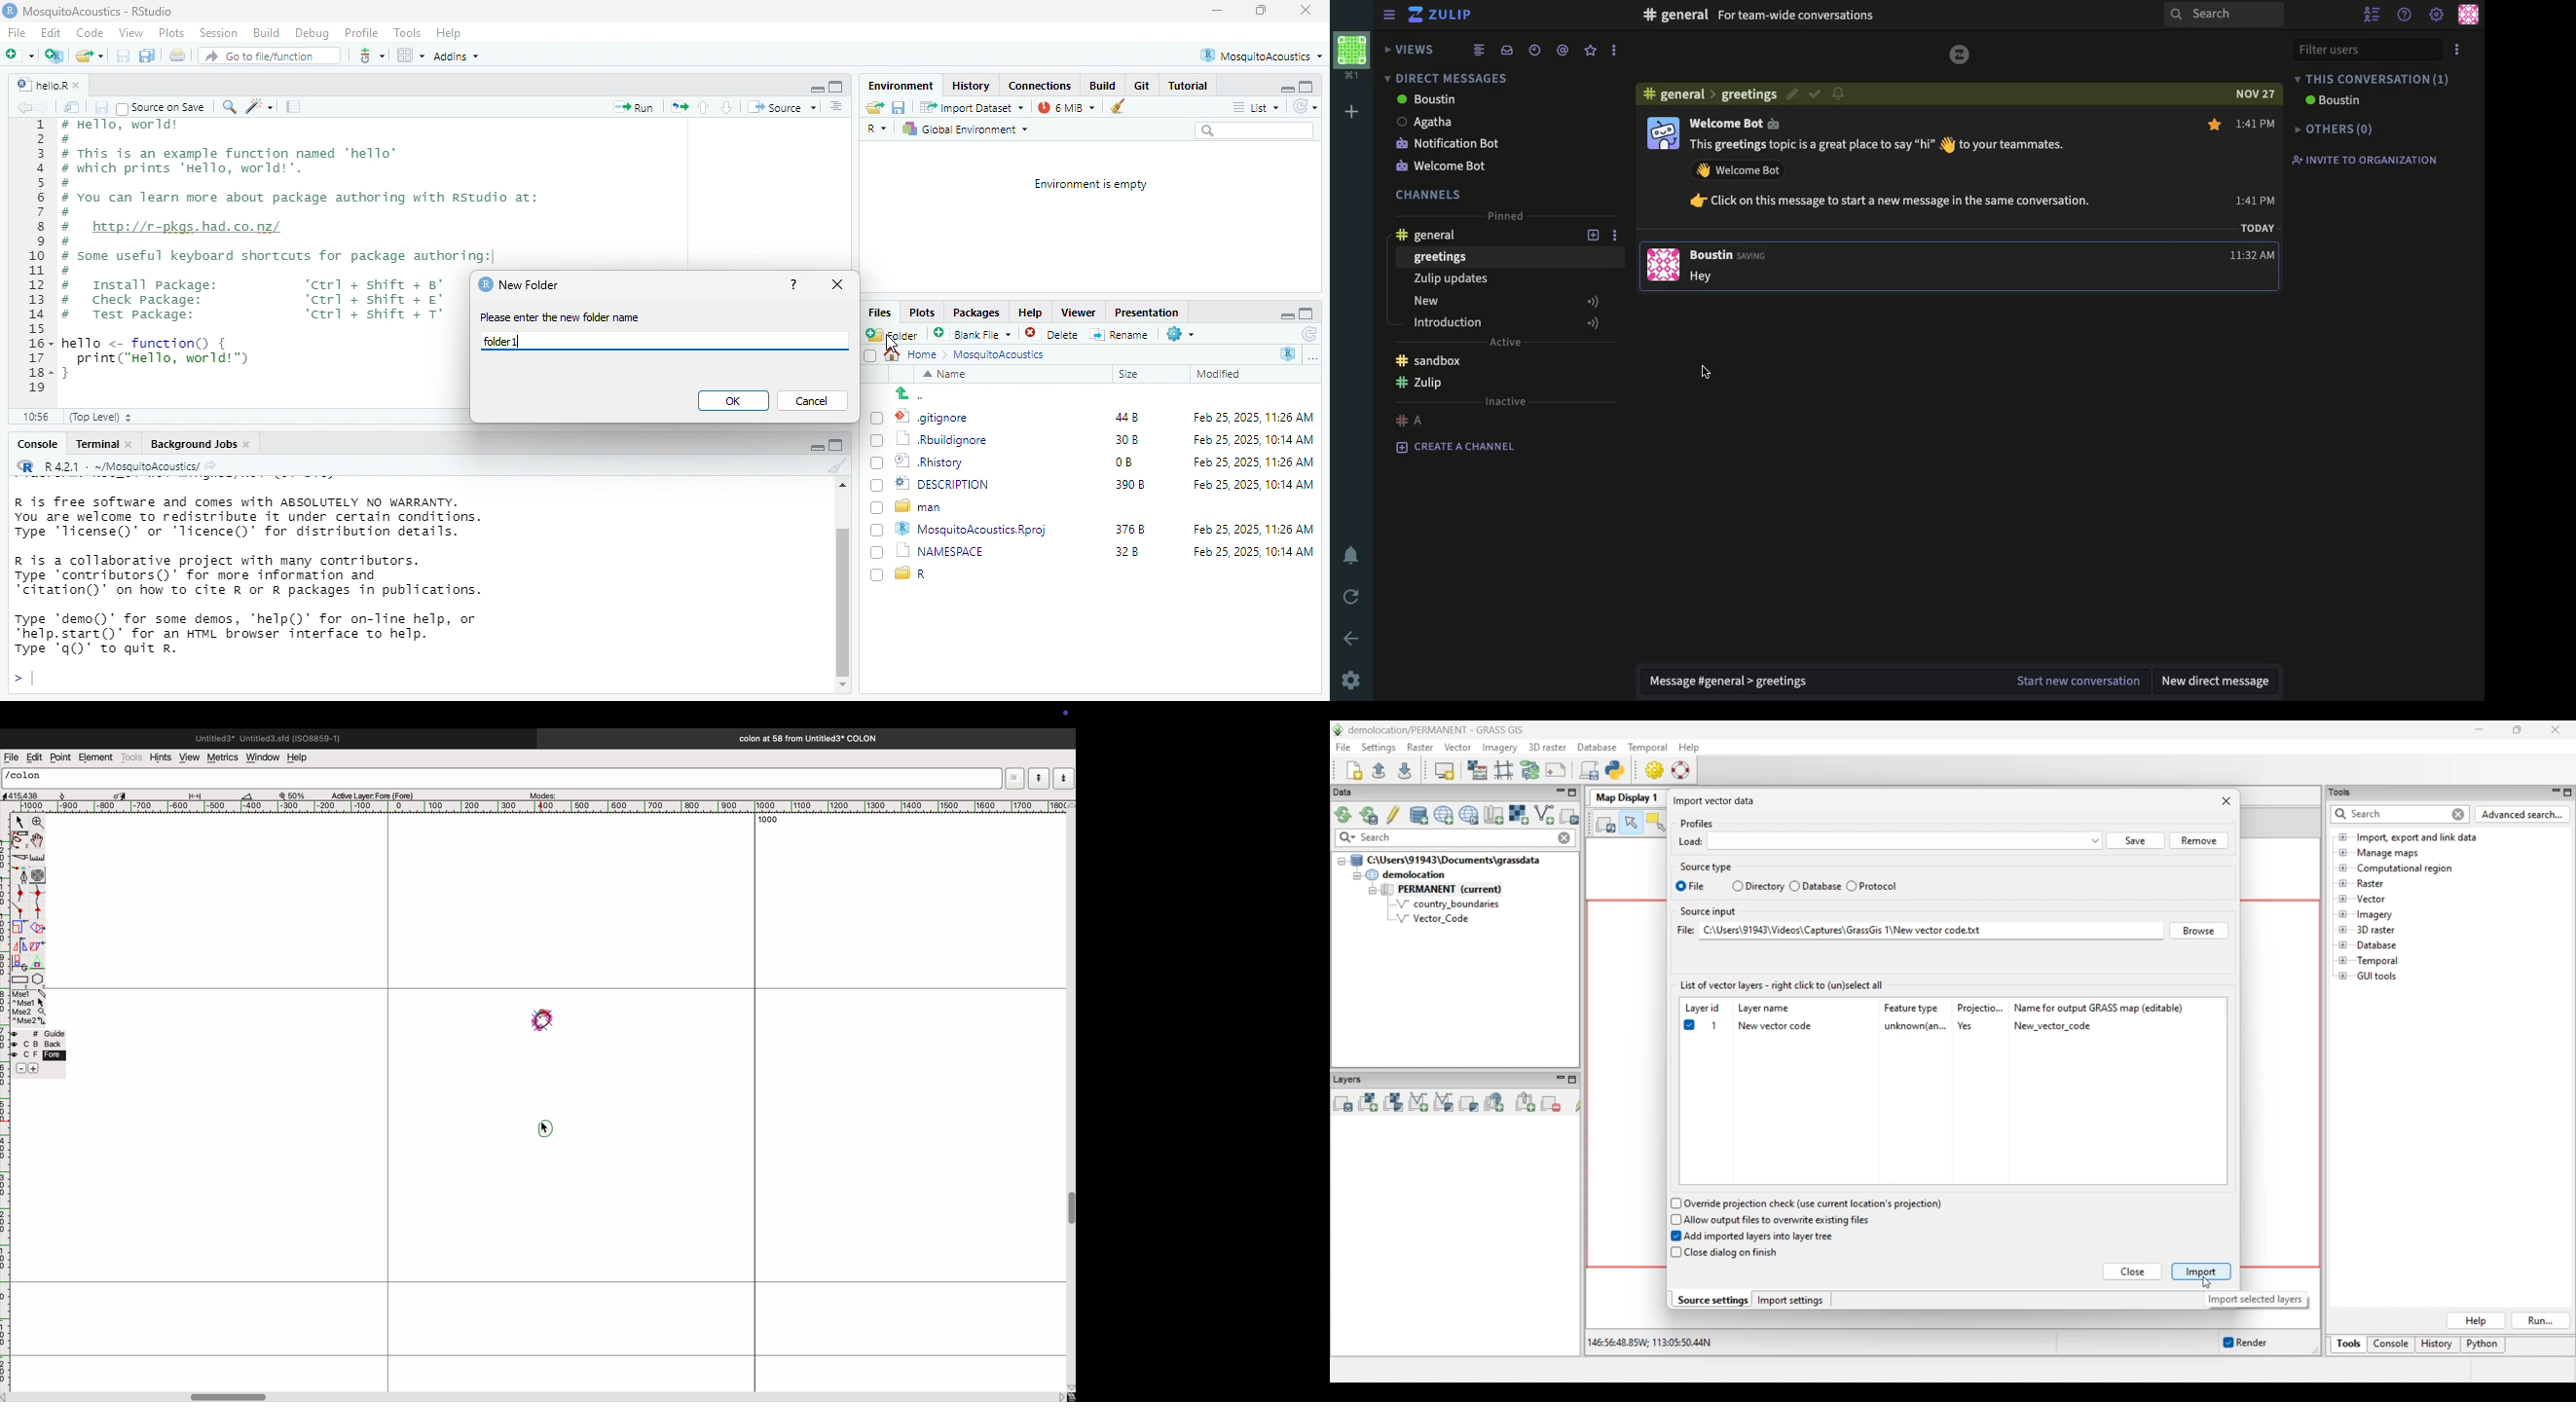 The image size is (2576, 1428). What do you see at coordinates (2257, 230) in the screenshot?
I see `TODAY` at bounding box center [2257, 230].